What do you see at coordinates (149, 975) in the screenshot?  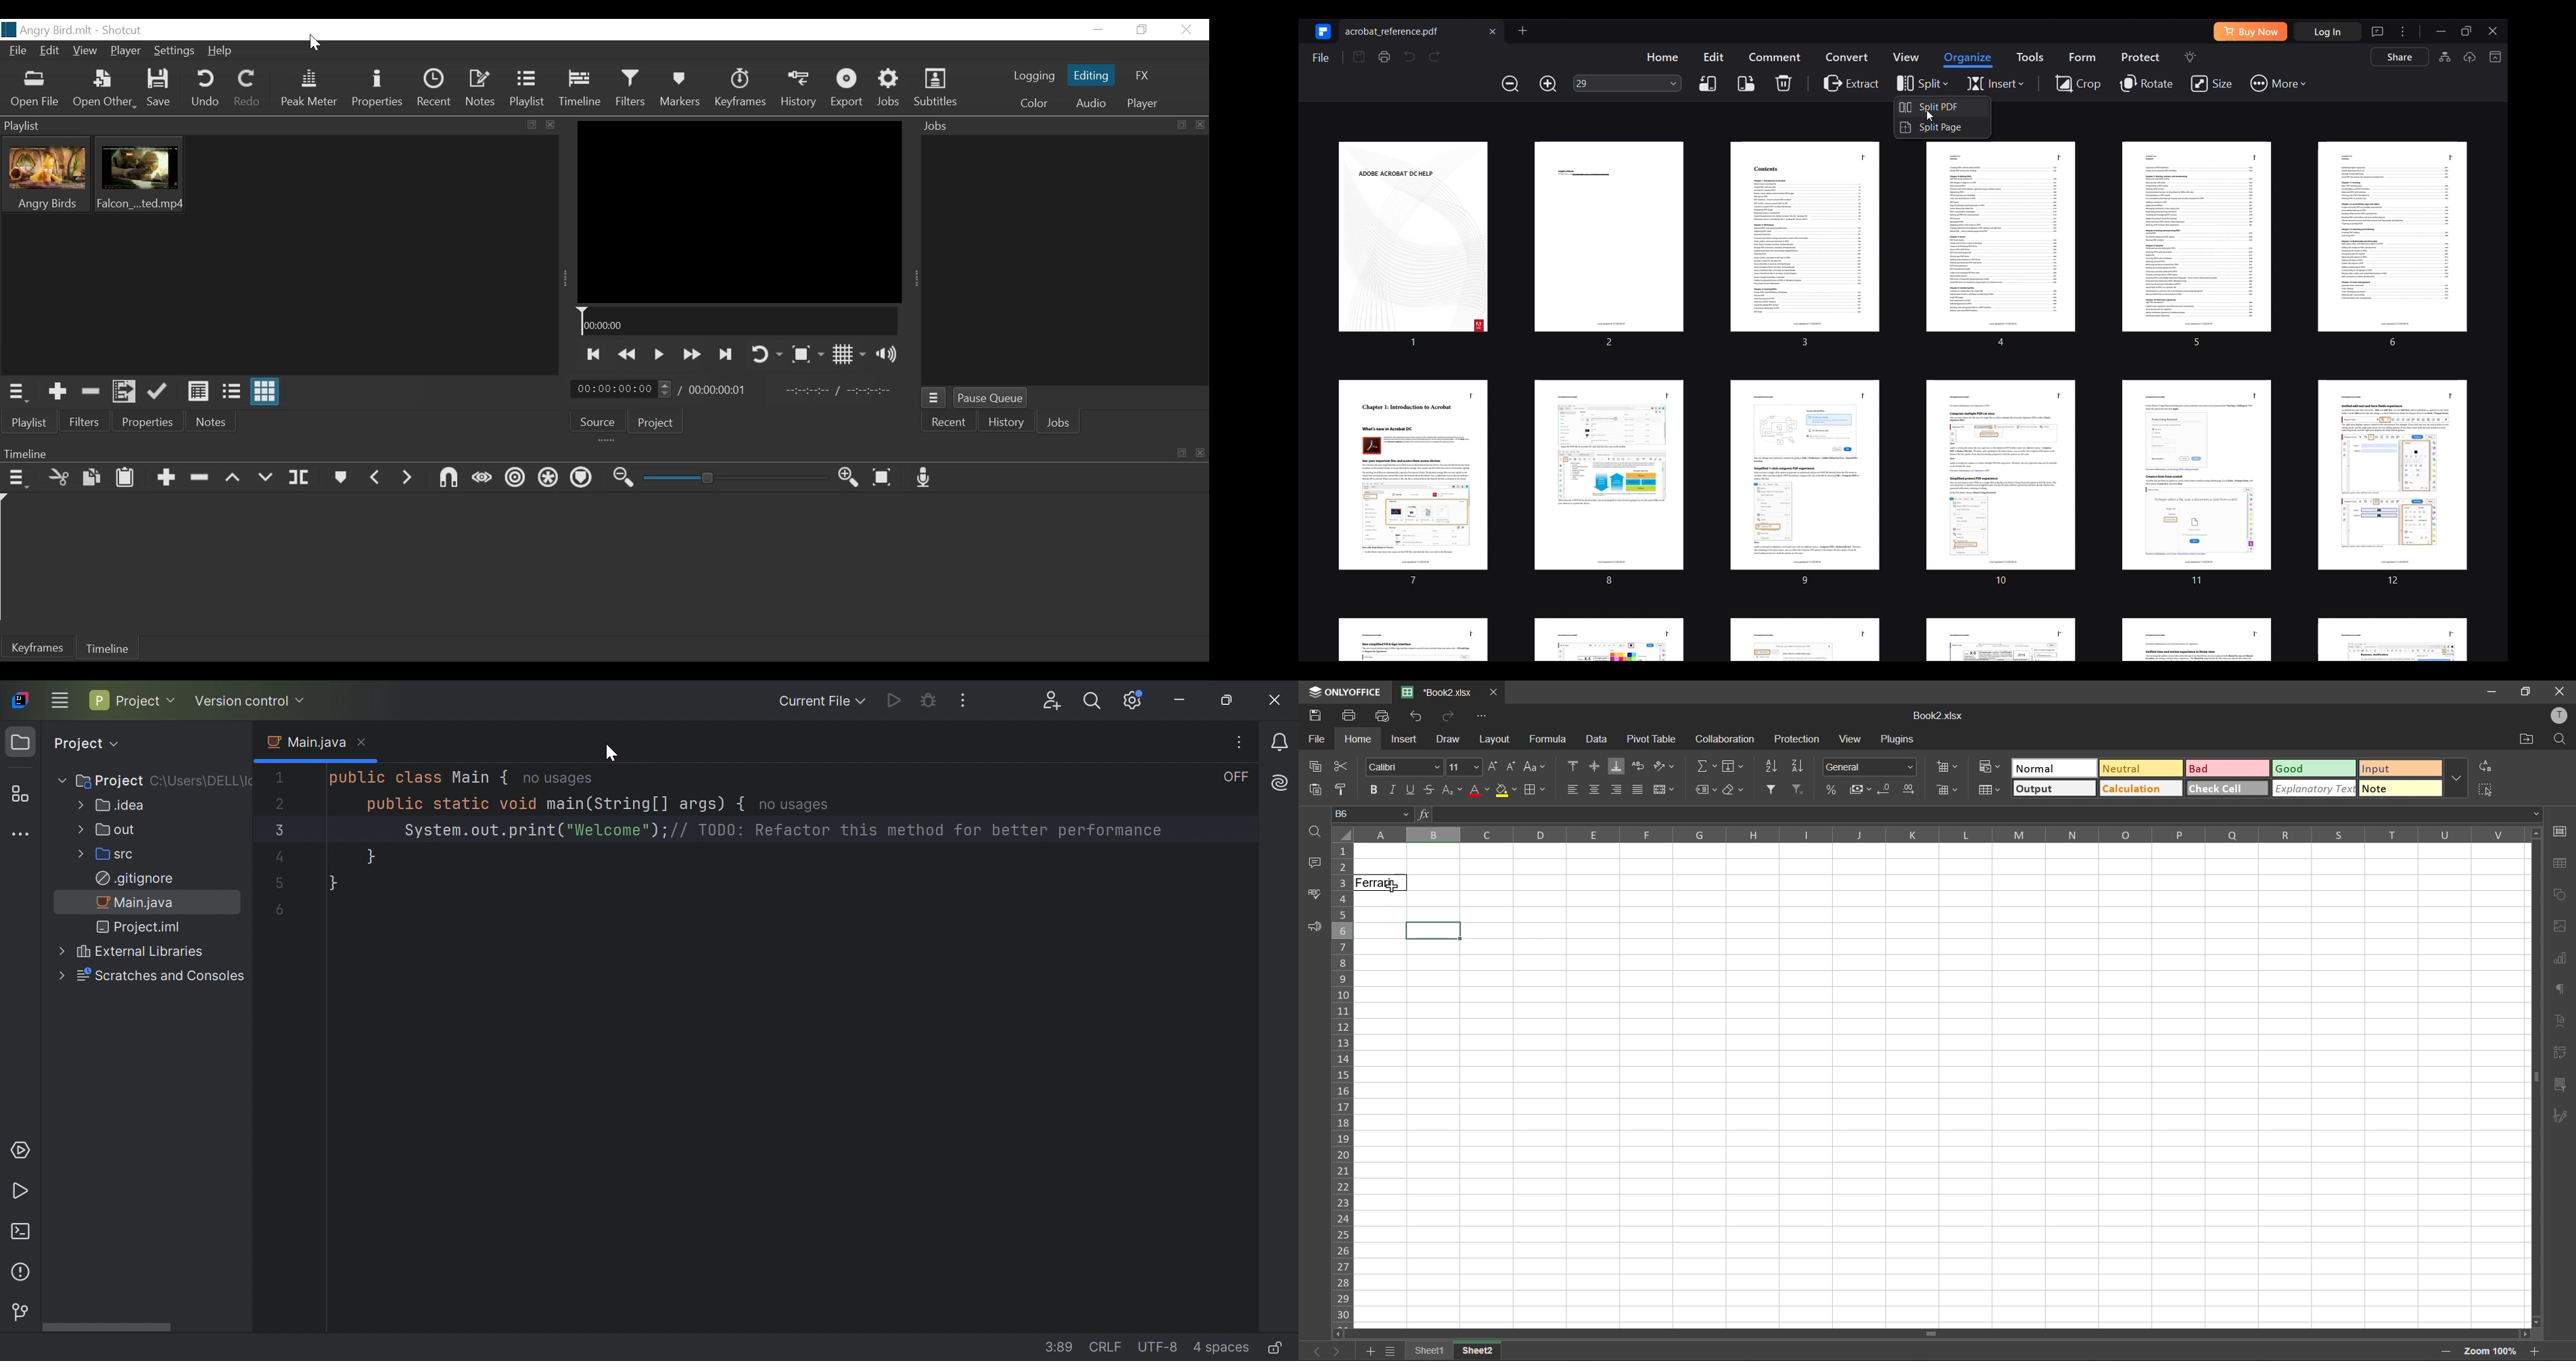 I see `Scratches and Consoles` at bounding box center [149, 975].